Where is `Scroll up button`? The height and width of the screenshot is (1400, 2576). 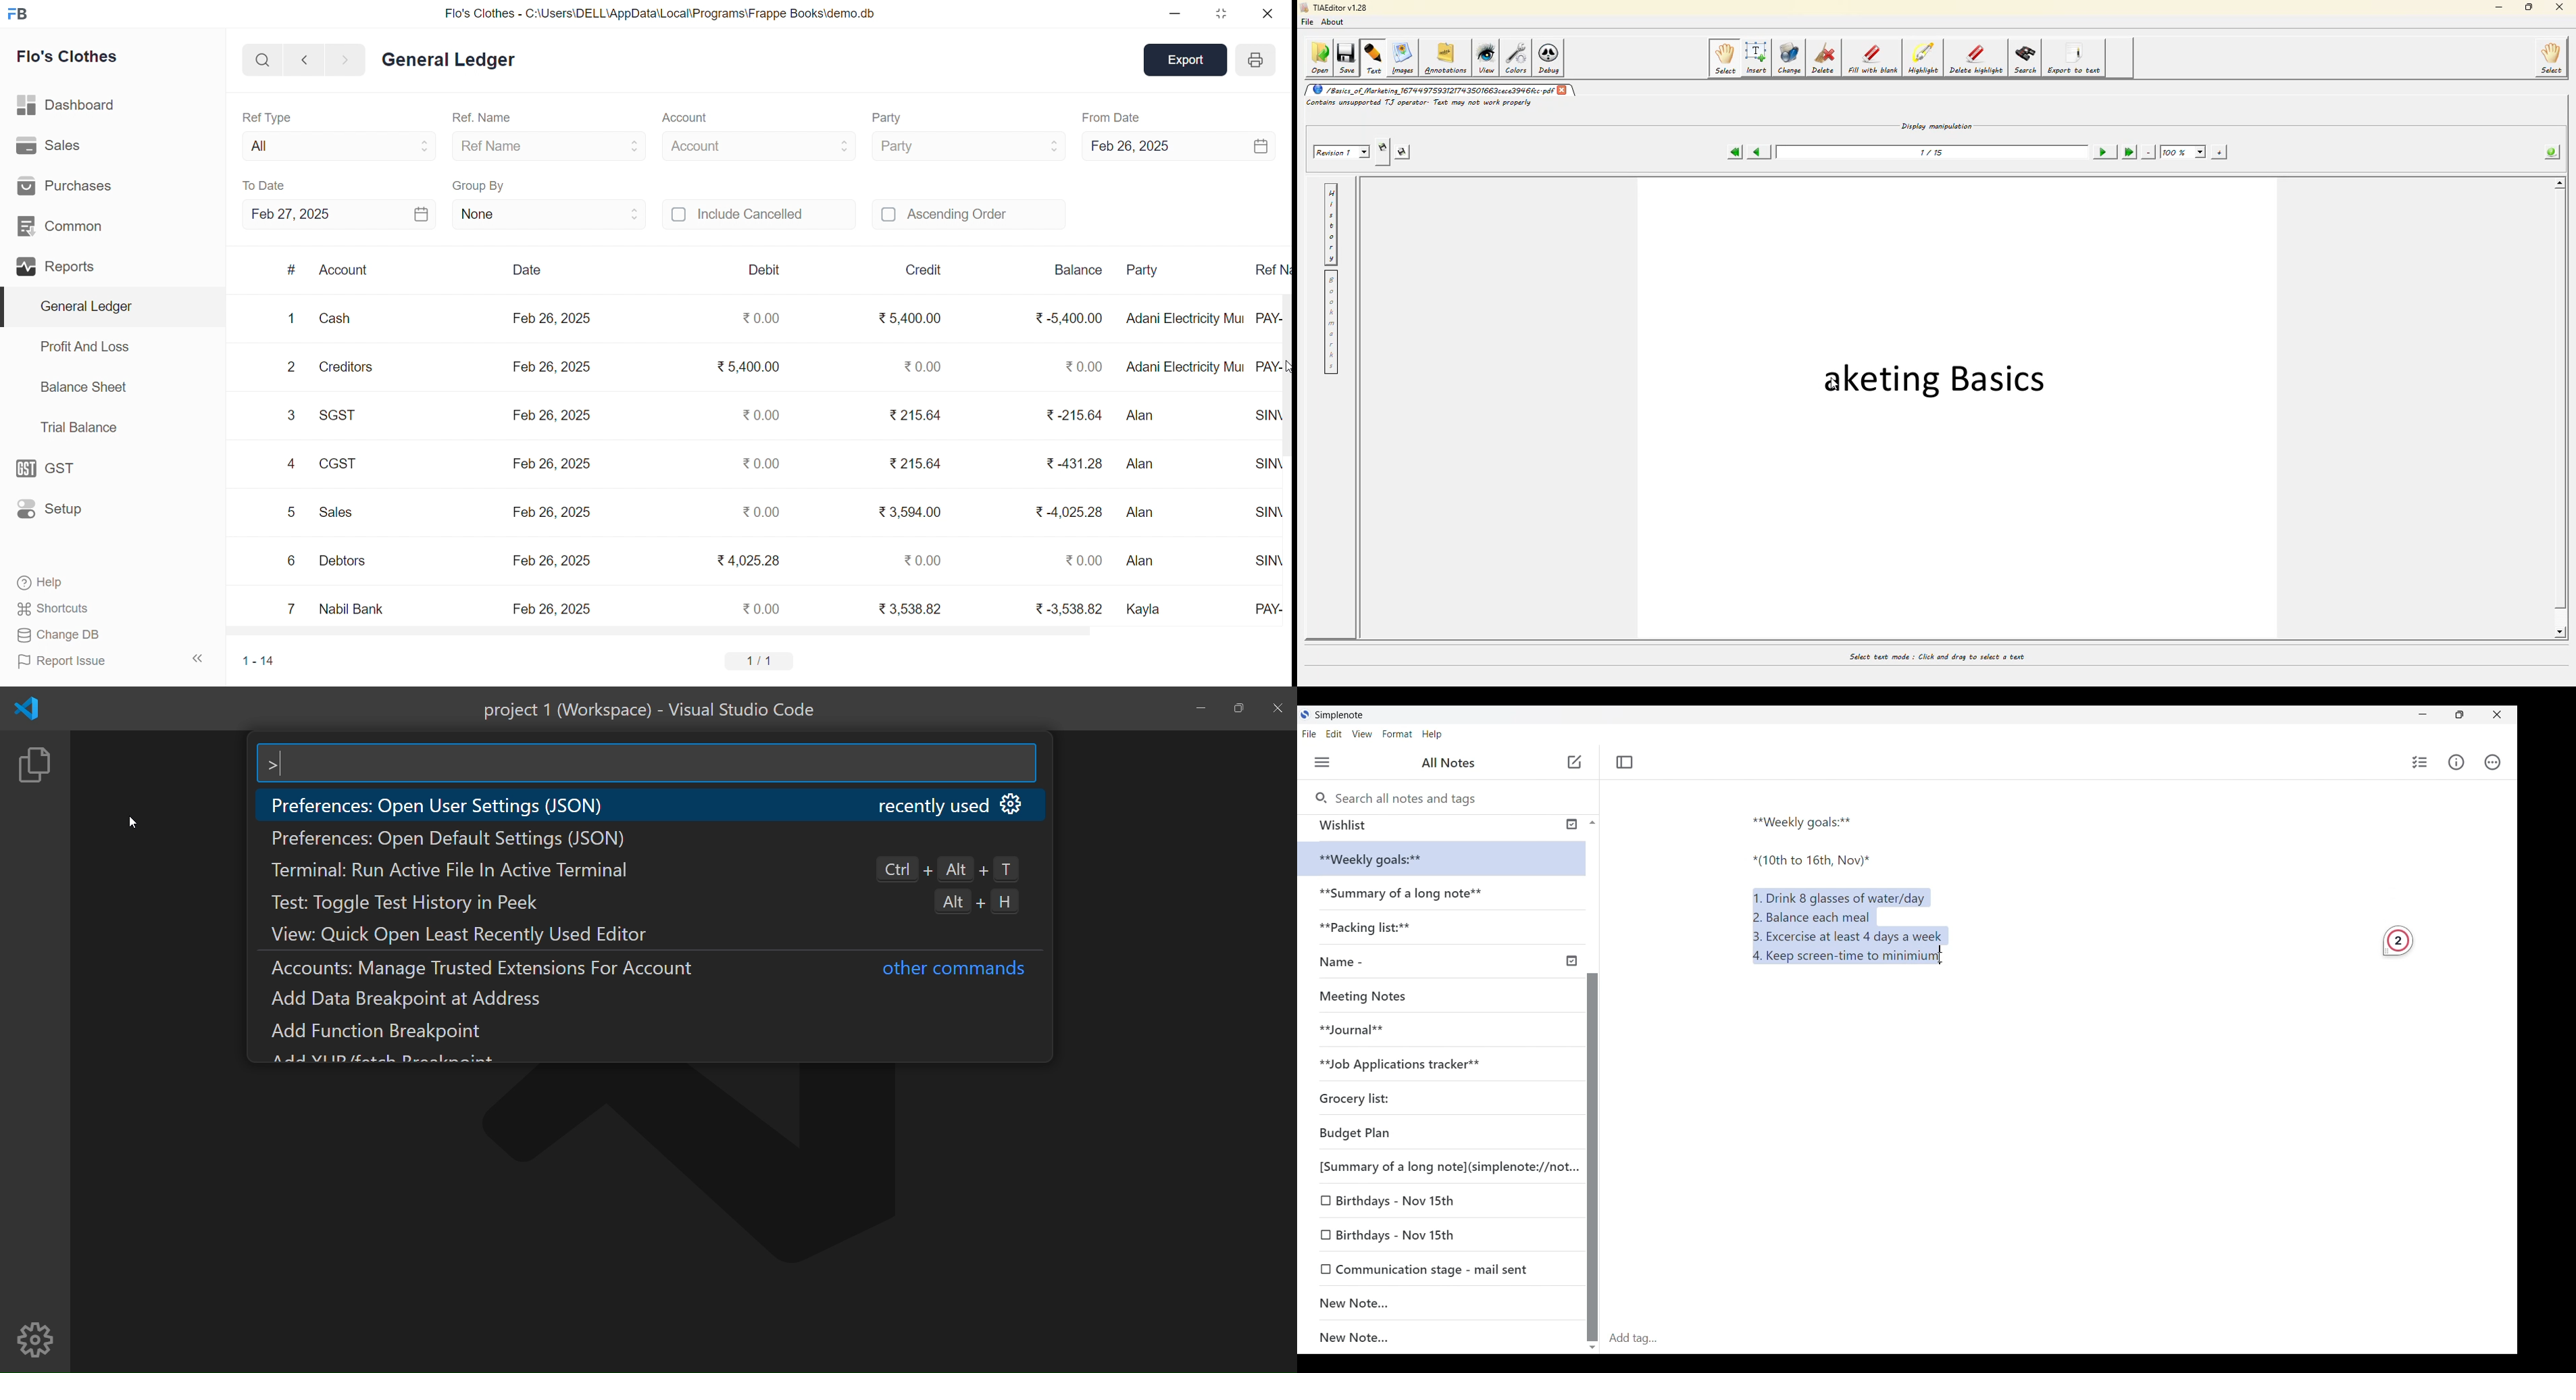 Scroll up button is located at coordinates (1589, 822).